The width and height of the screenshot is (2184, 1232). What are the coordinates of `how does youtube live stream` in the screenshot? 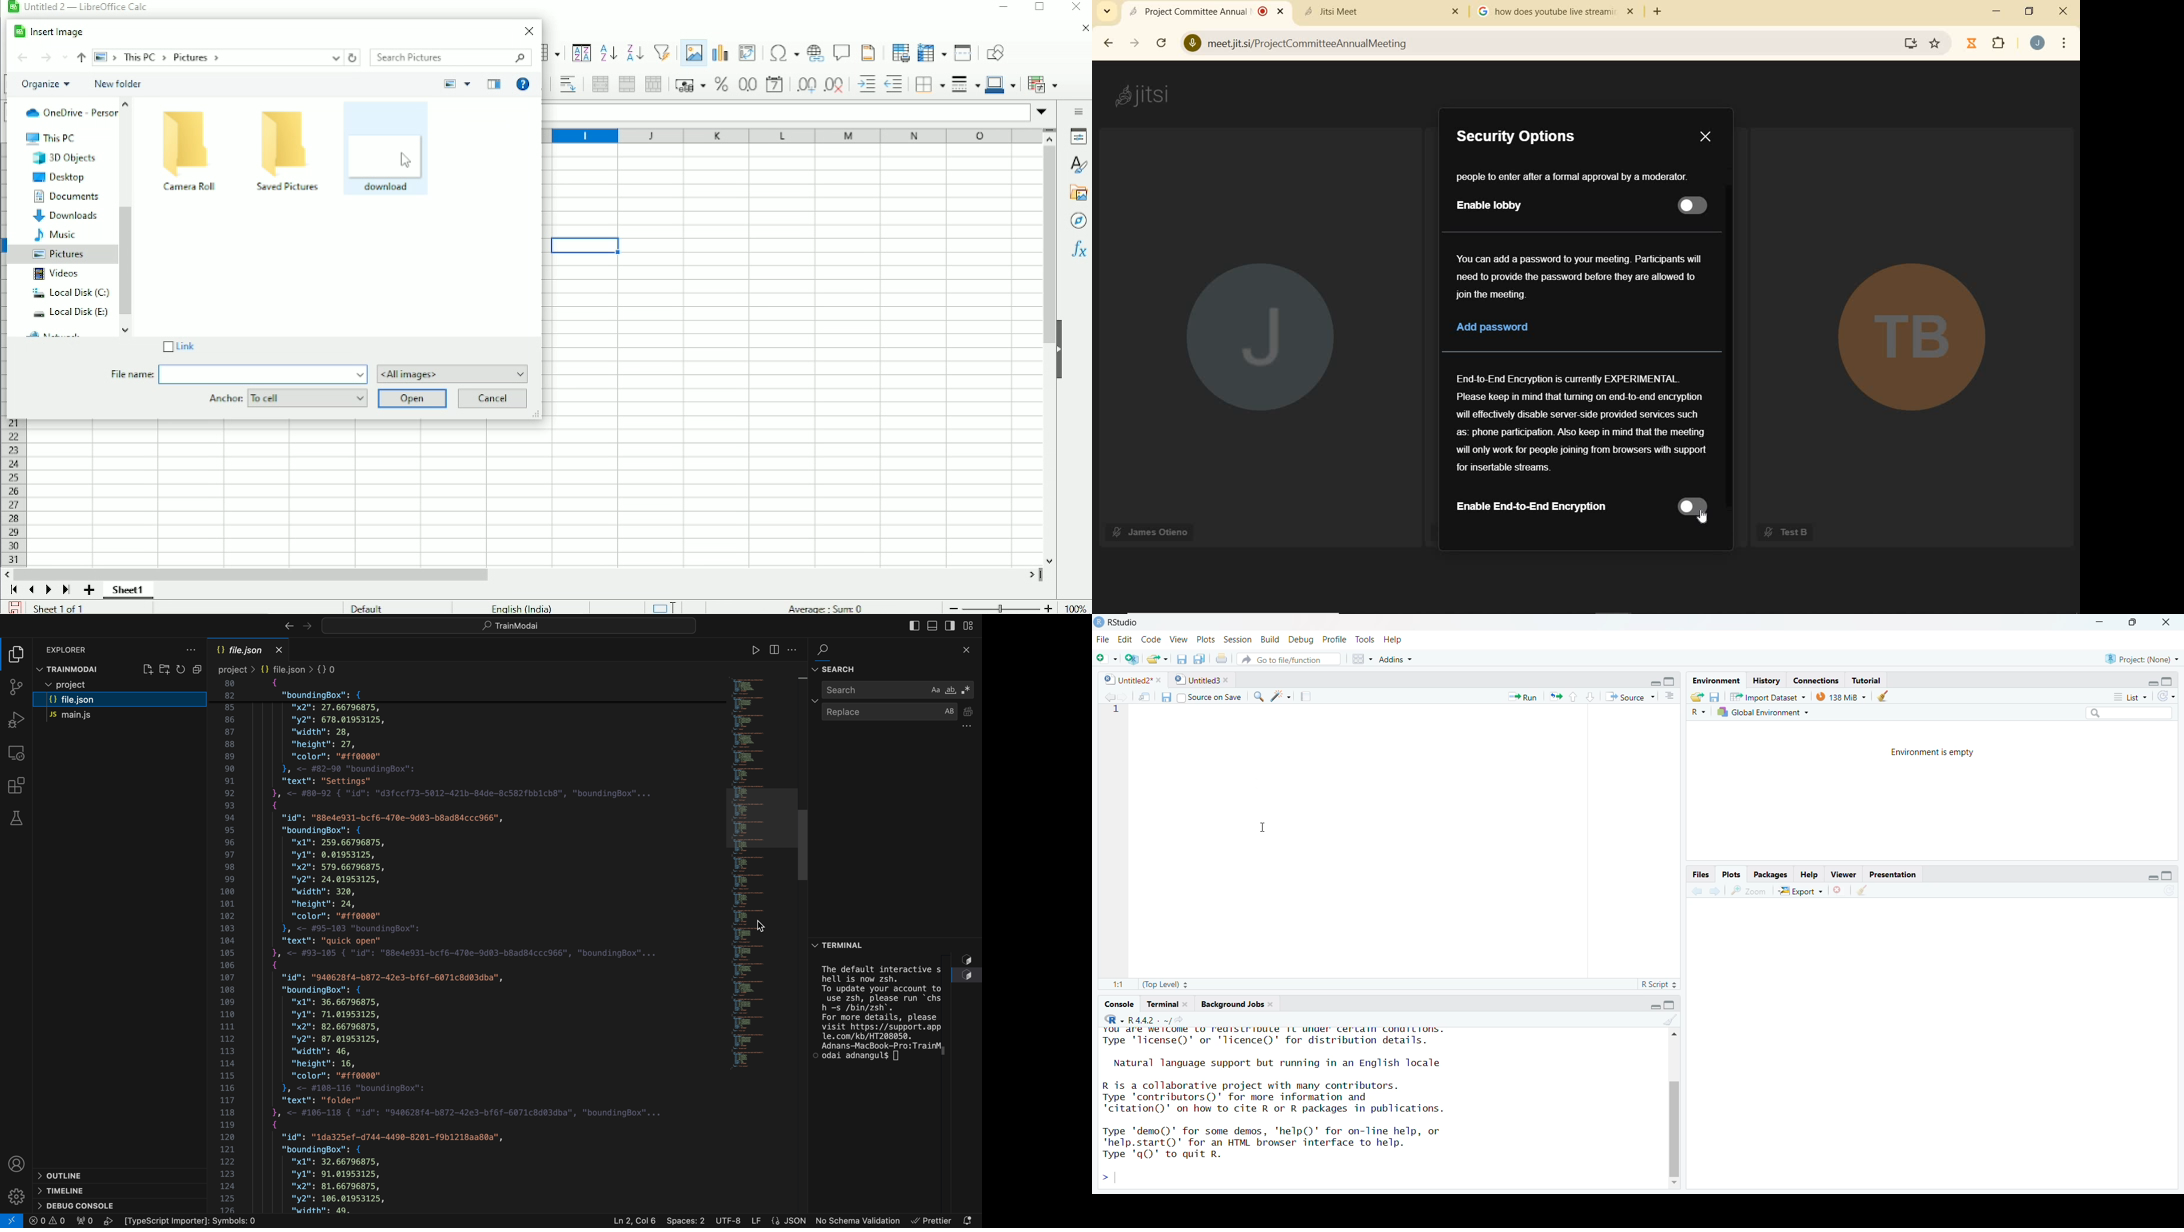 It's located at (1558, 12).